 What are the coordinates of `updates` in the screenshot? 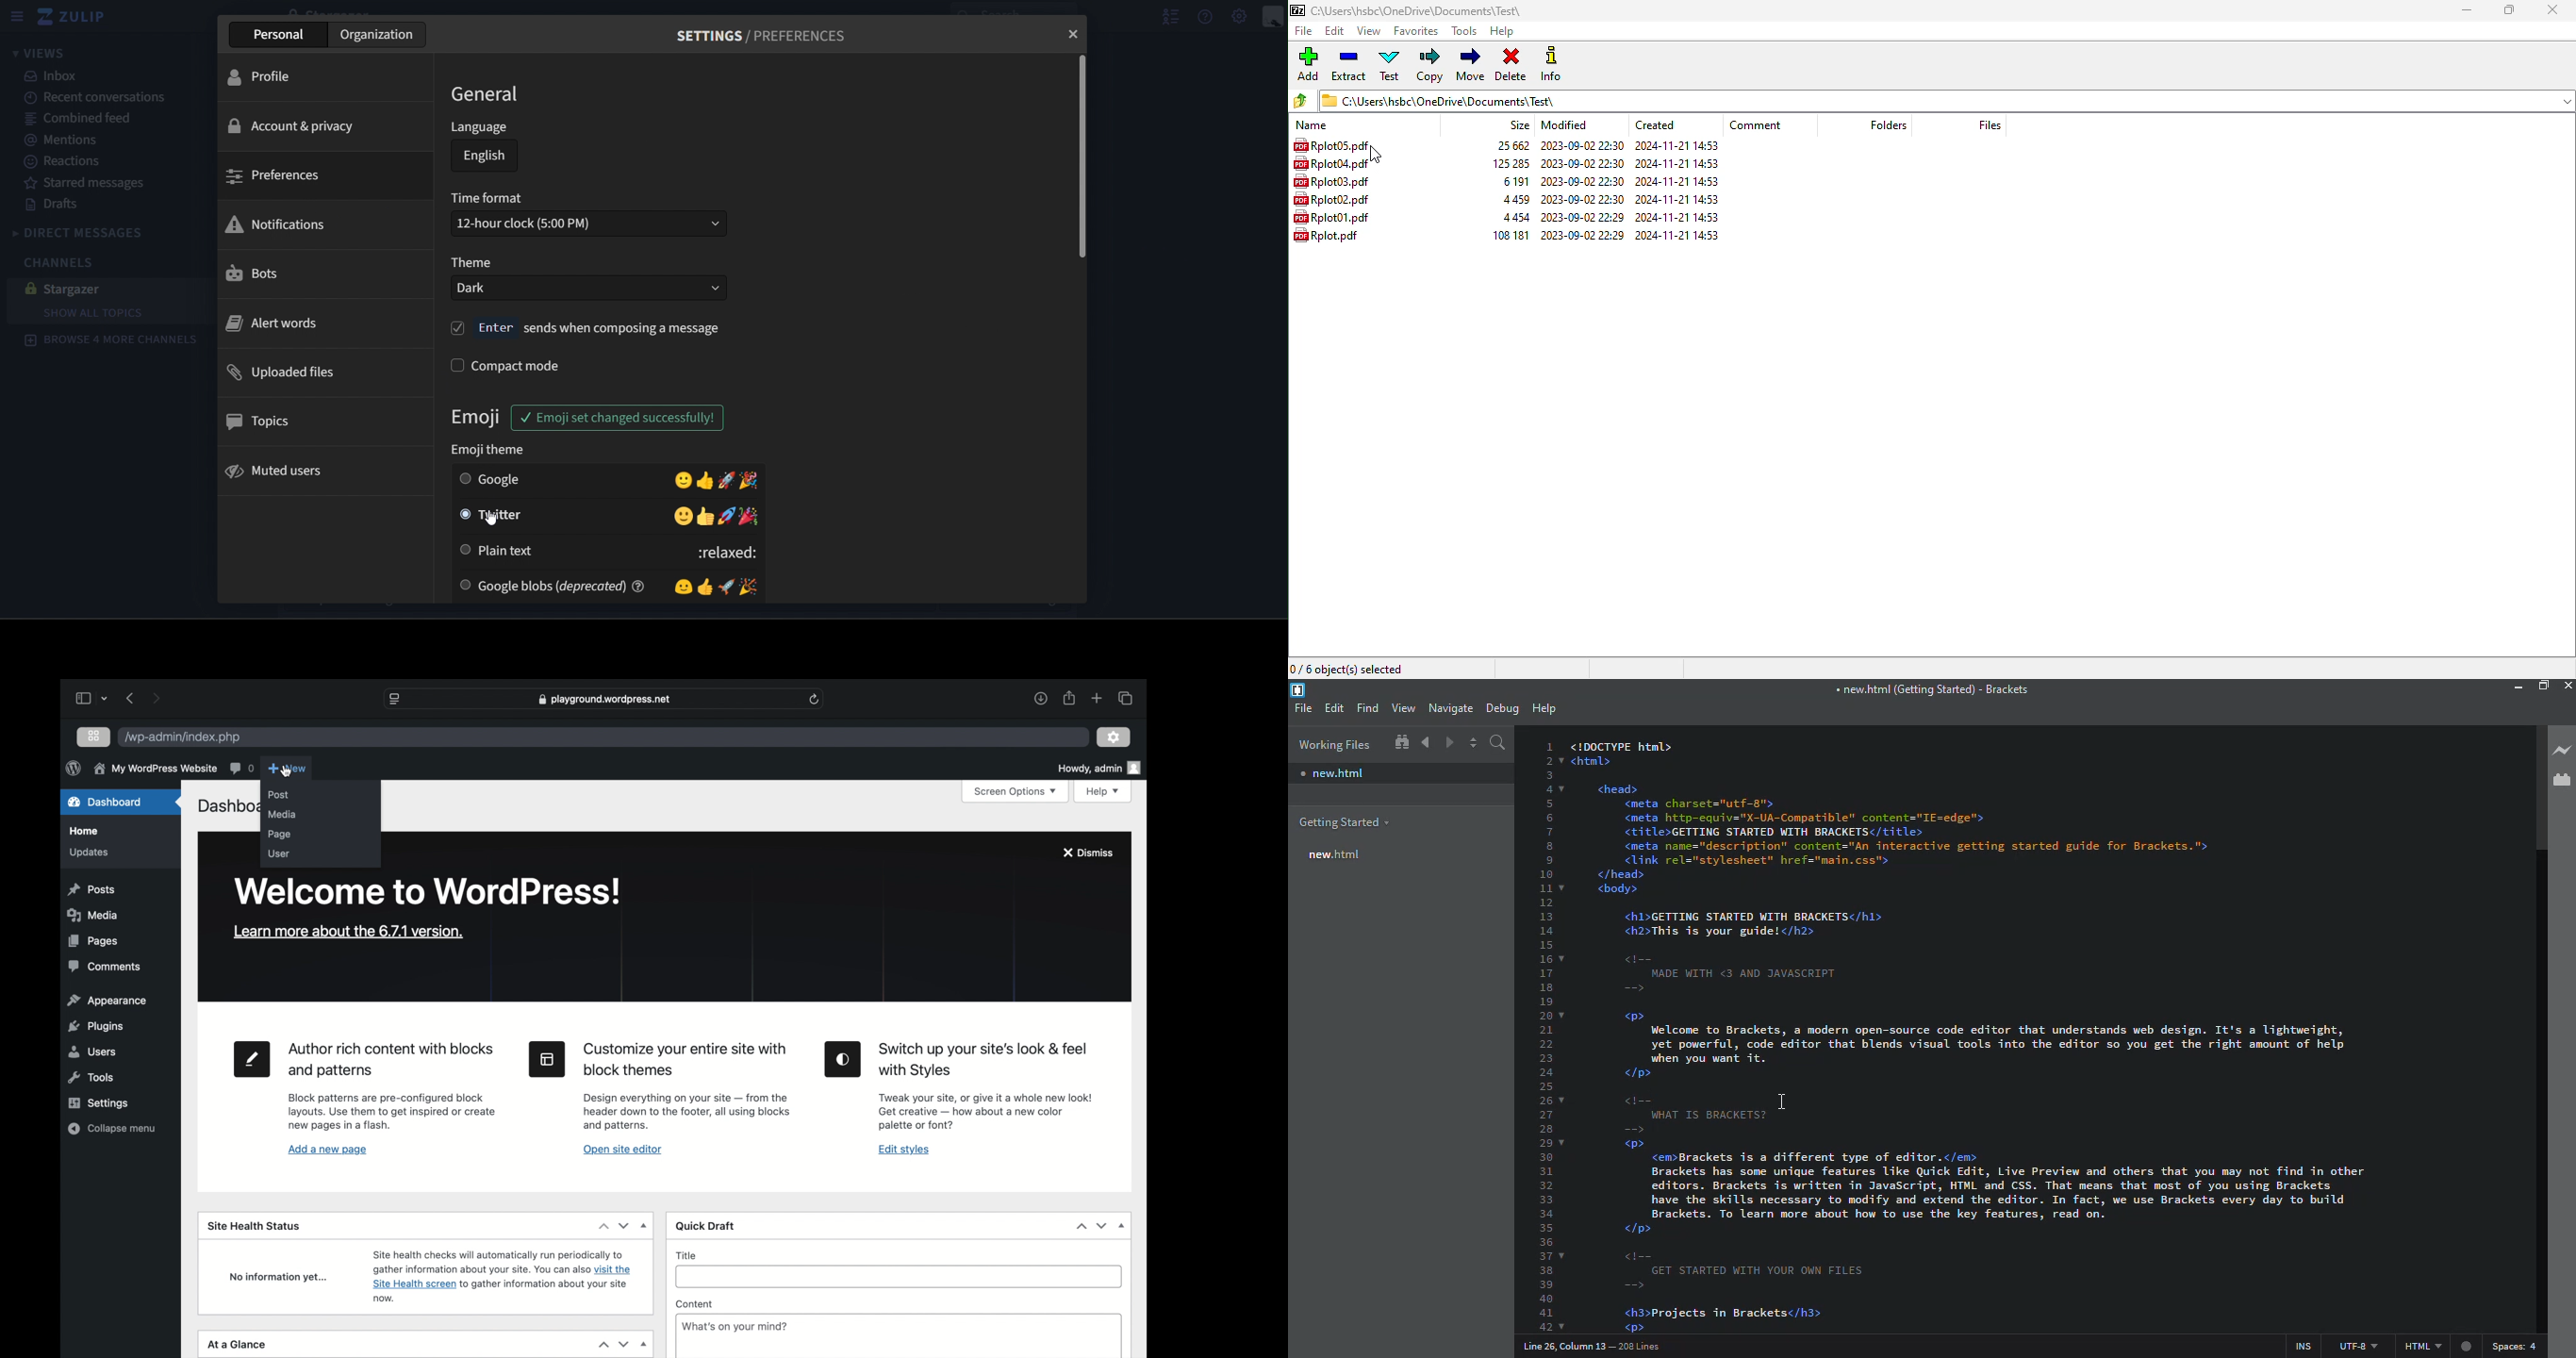 It's located at (87, 851).